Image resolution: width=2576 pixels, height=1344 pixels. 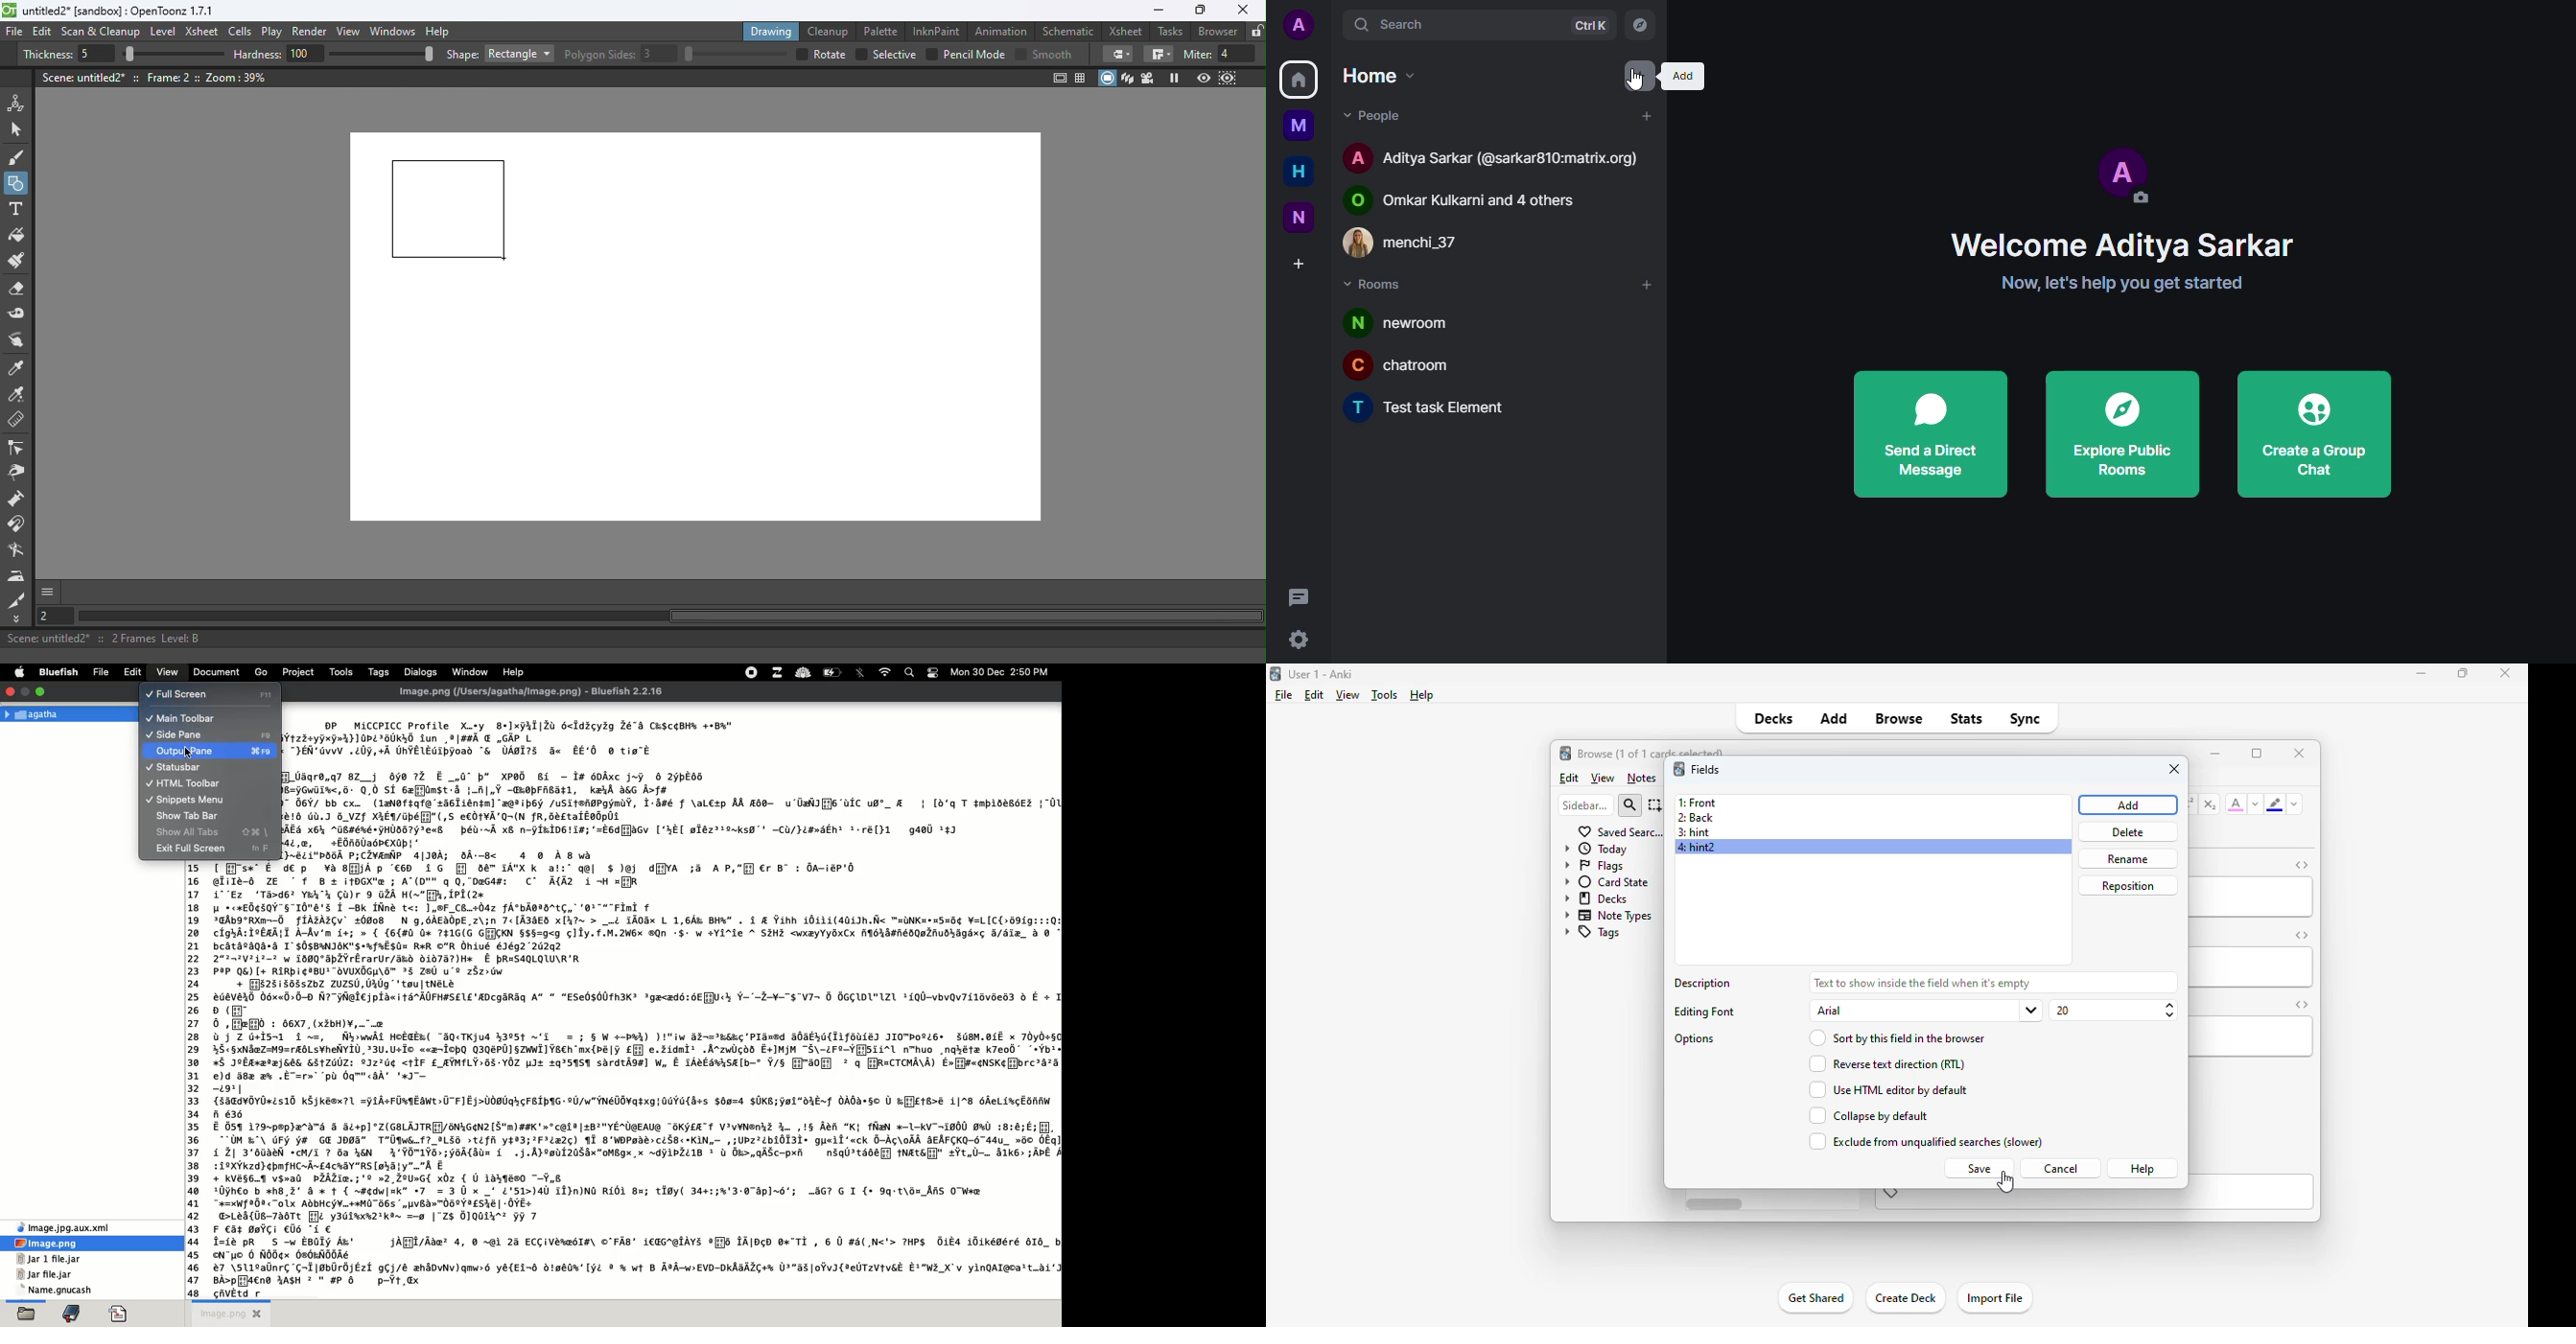 I want to click on Set the current frame, so click(x=53, y=615).